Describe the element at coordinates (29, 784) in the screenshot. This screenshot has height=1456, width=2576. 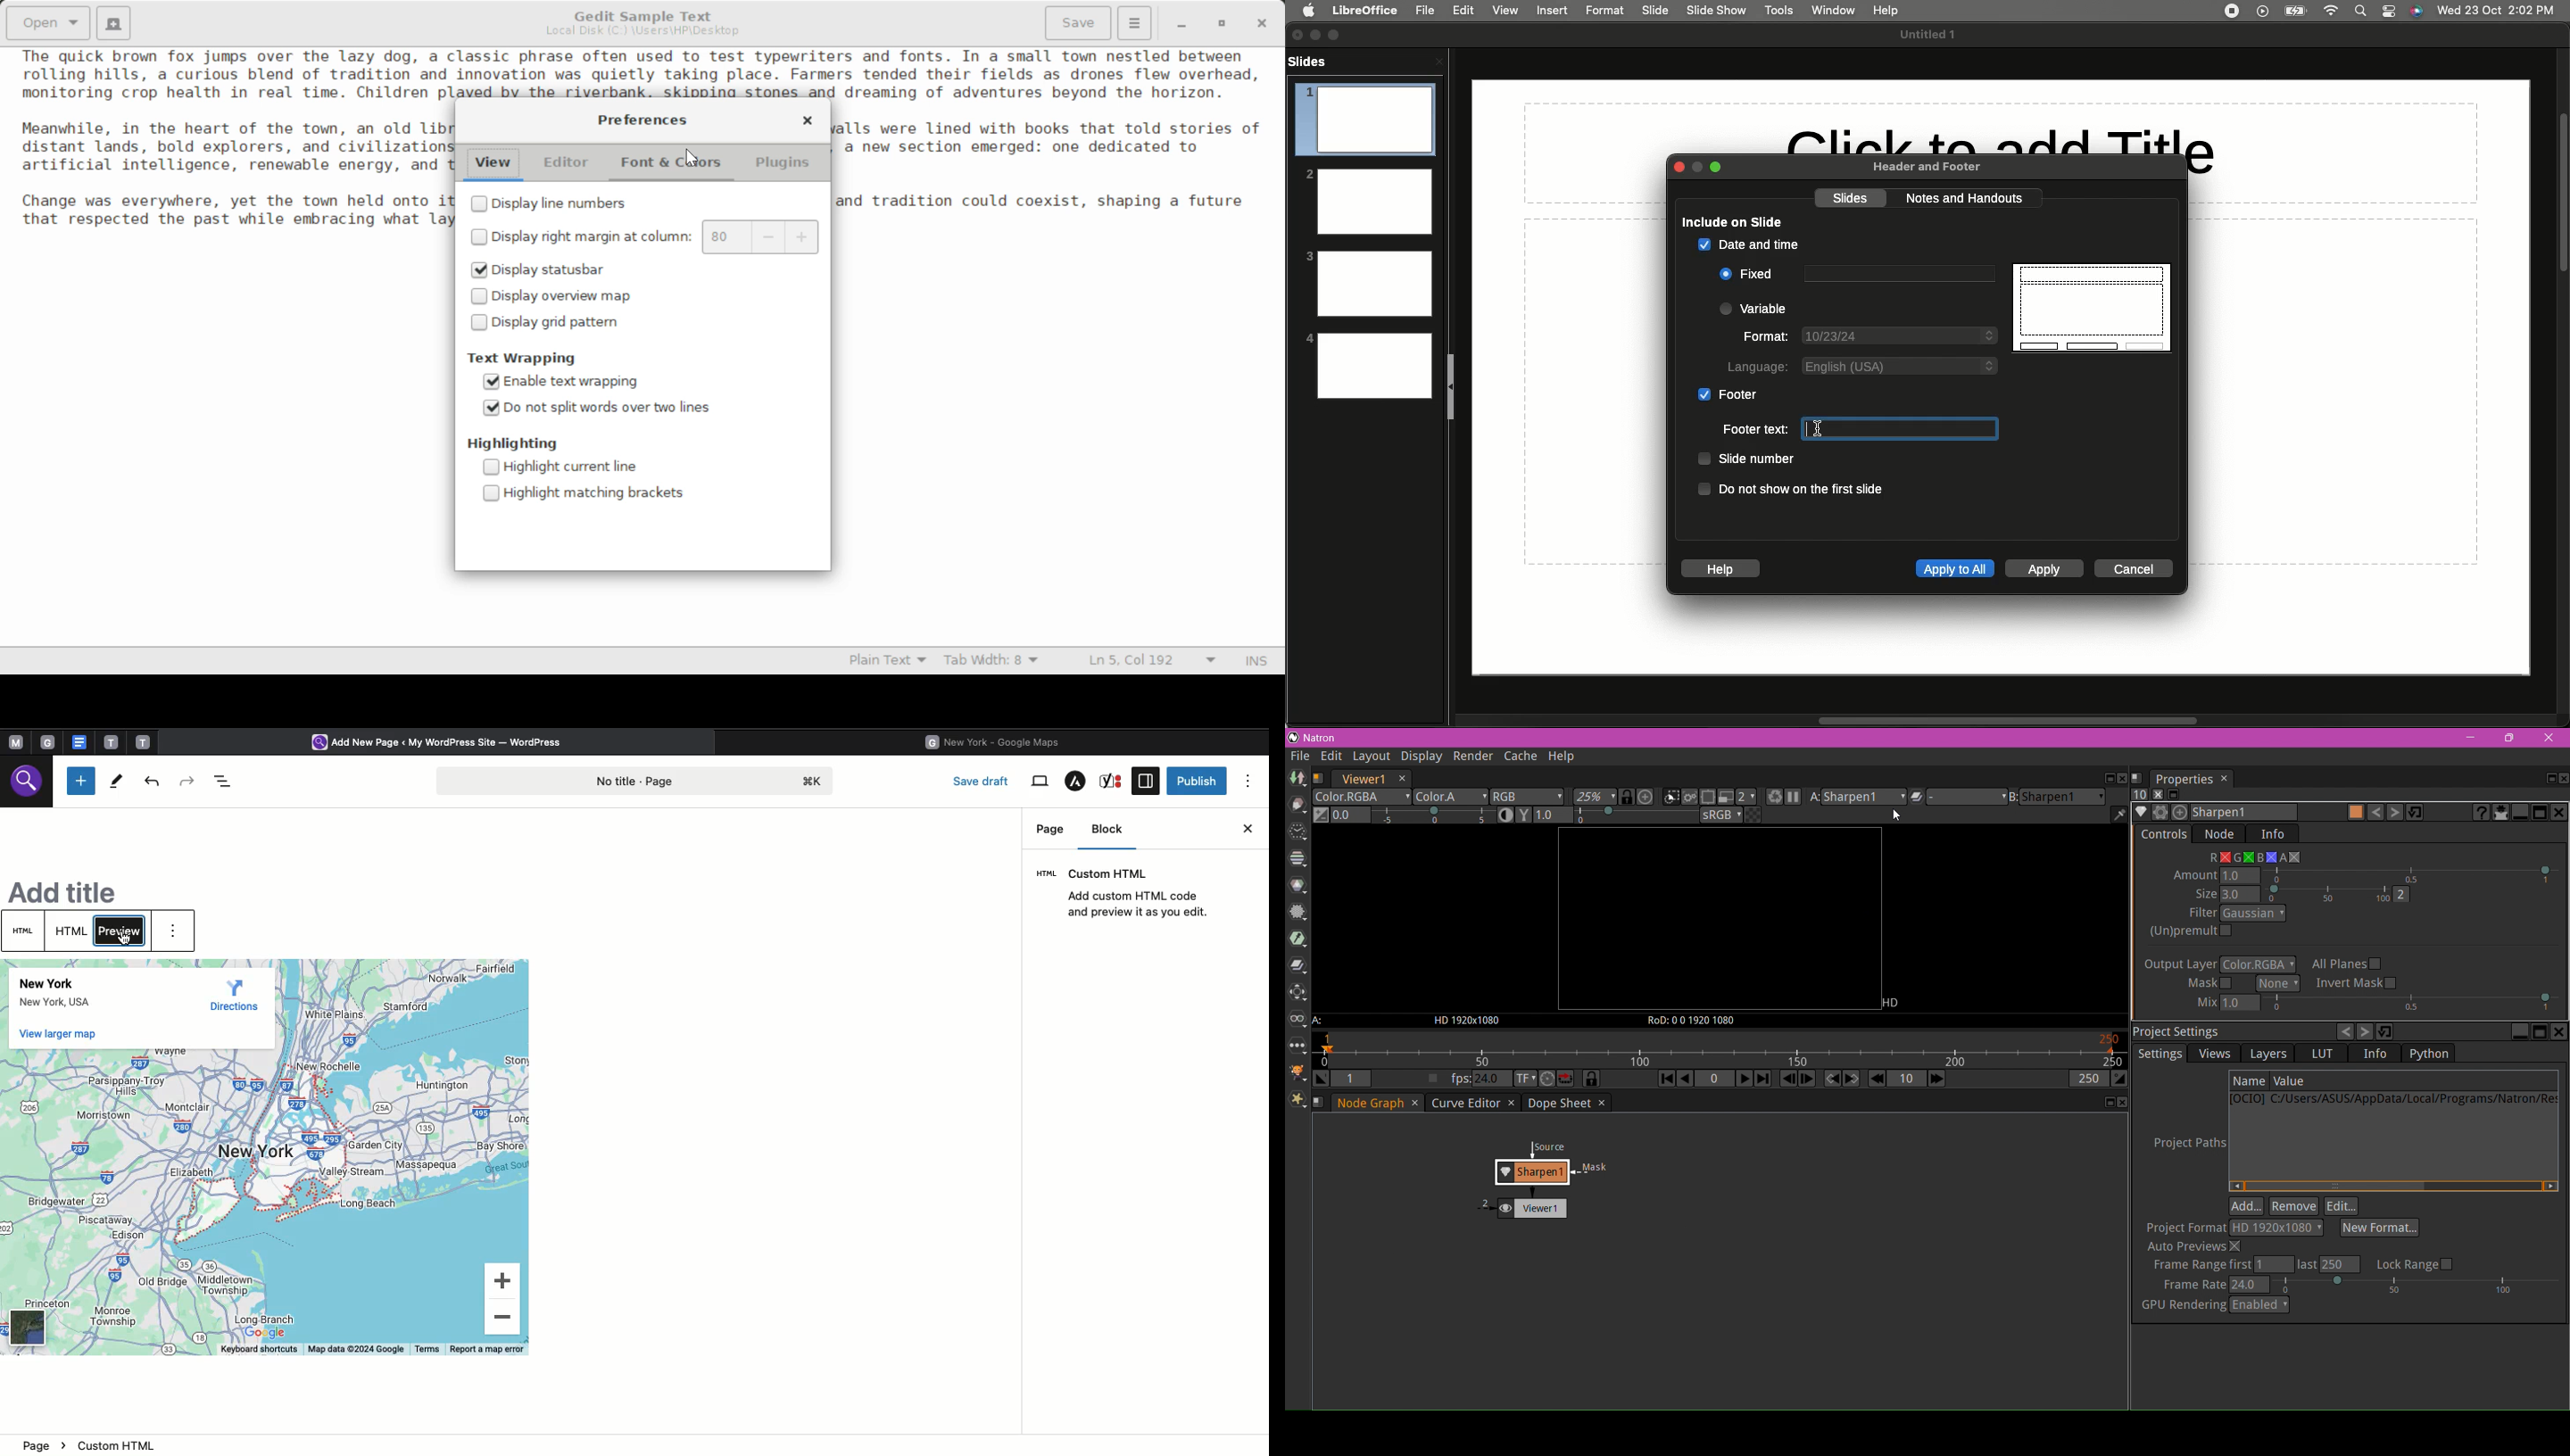
I see `search` at that location.